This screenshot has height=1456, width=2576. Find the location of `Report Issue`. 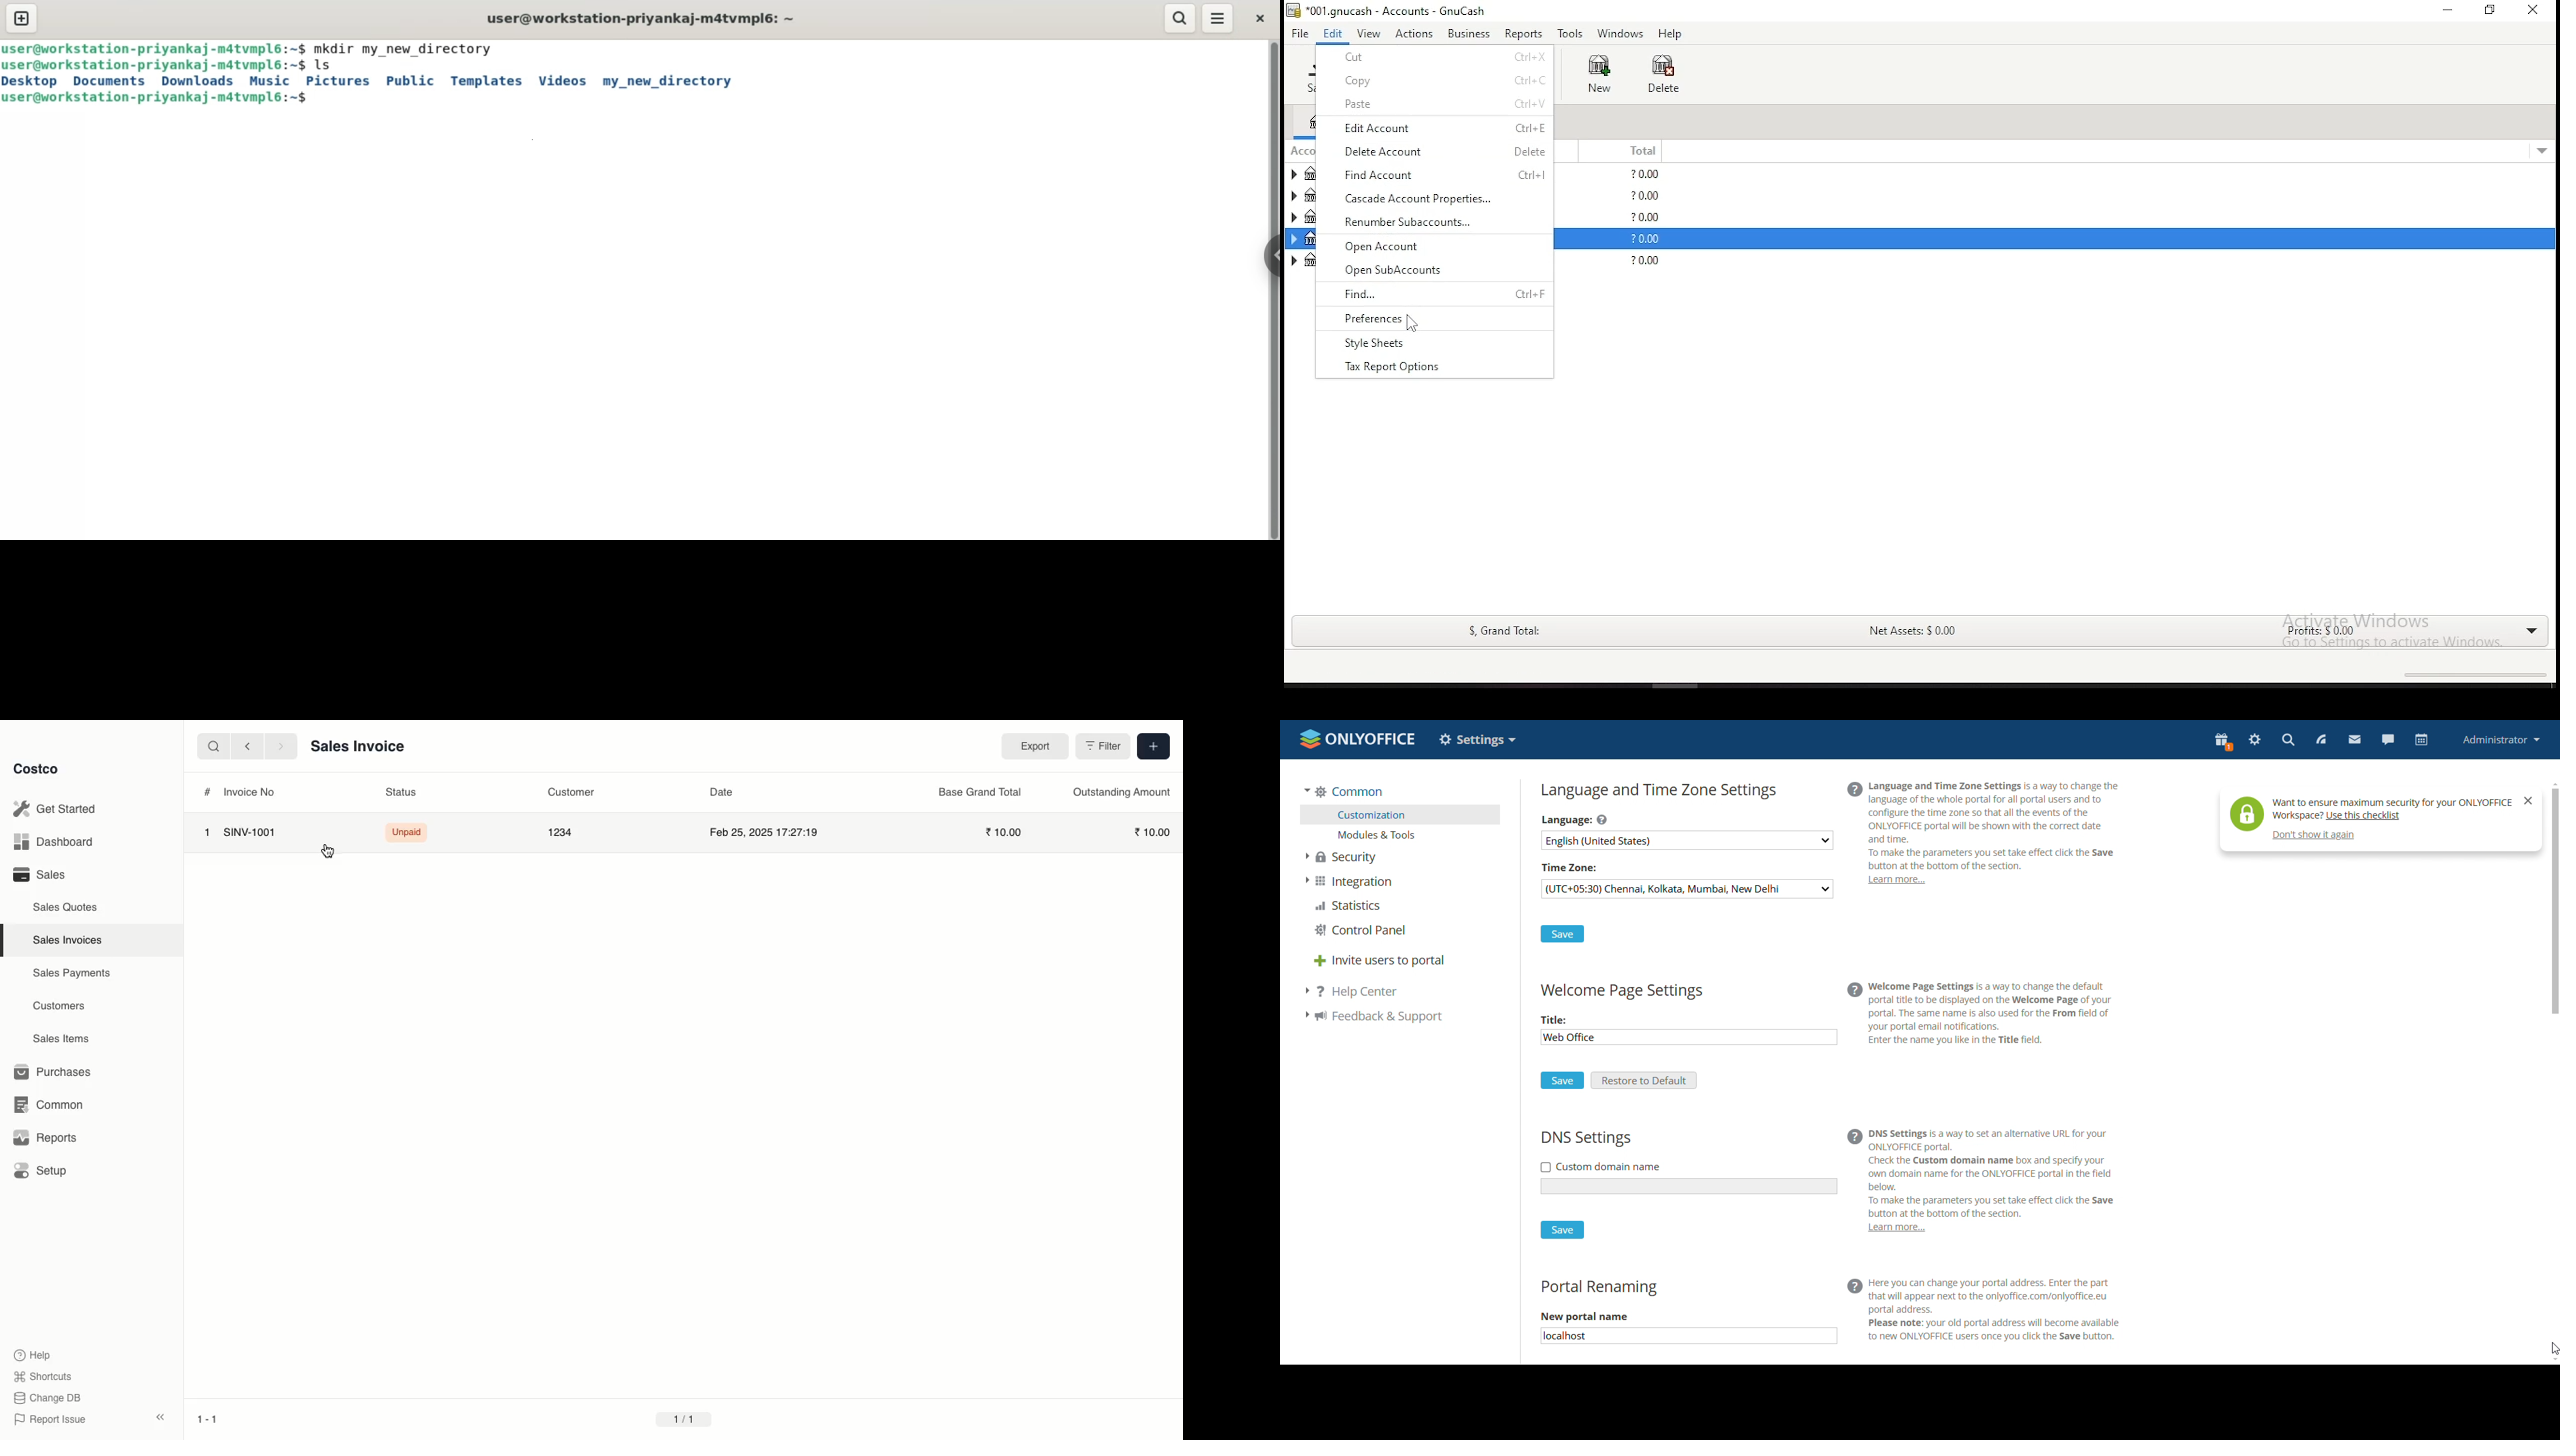

Report Issue is located at coordinates (52, 1419).